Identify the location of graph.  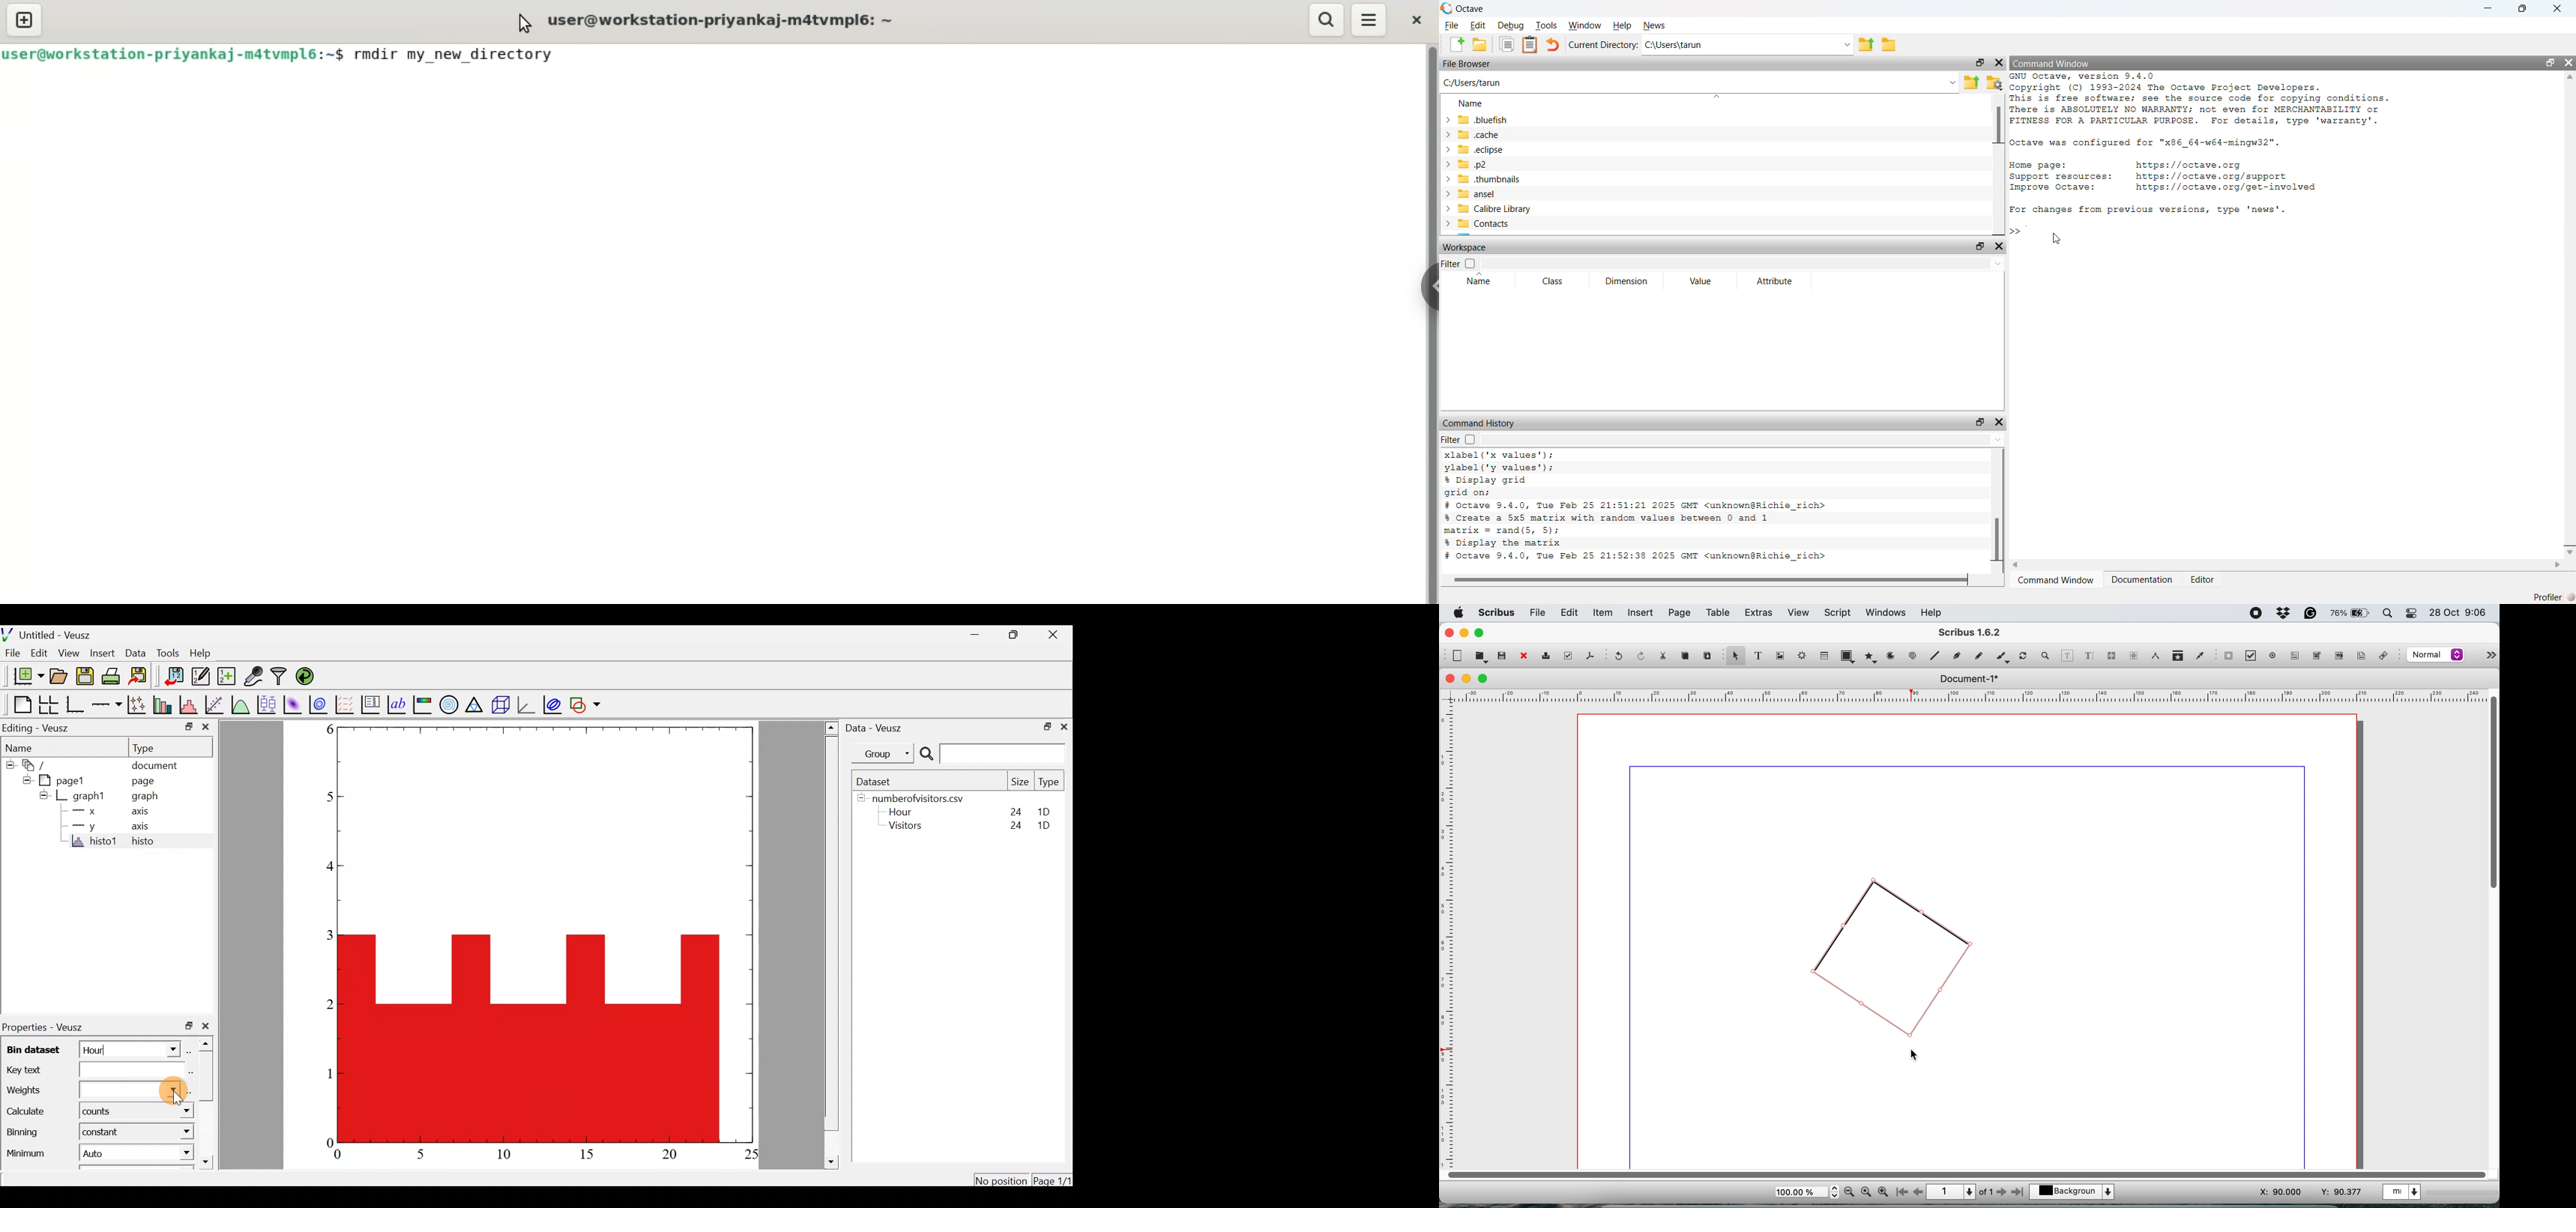
(149, 798).